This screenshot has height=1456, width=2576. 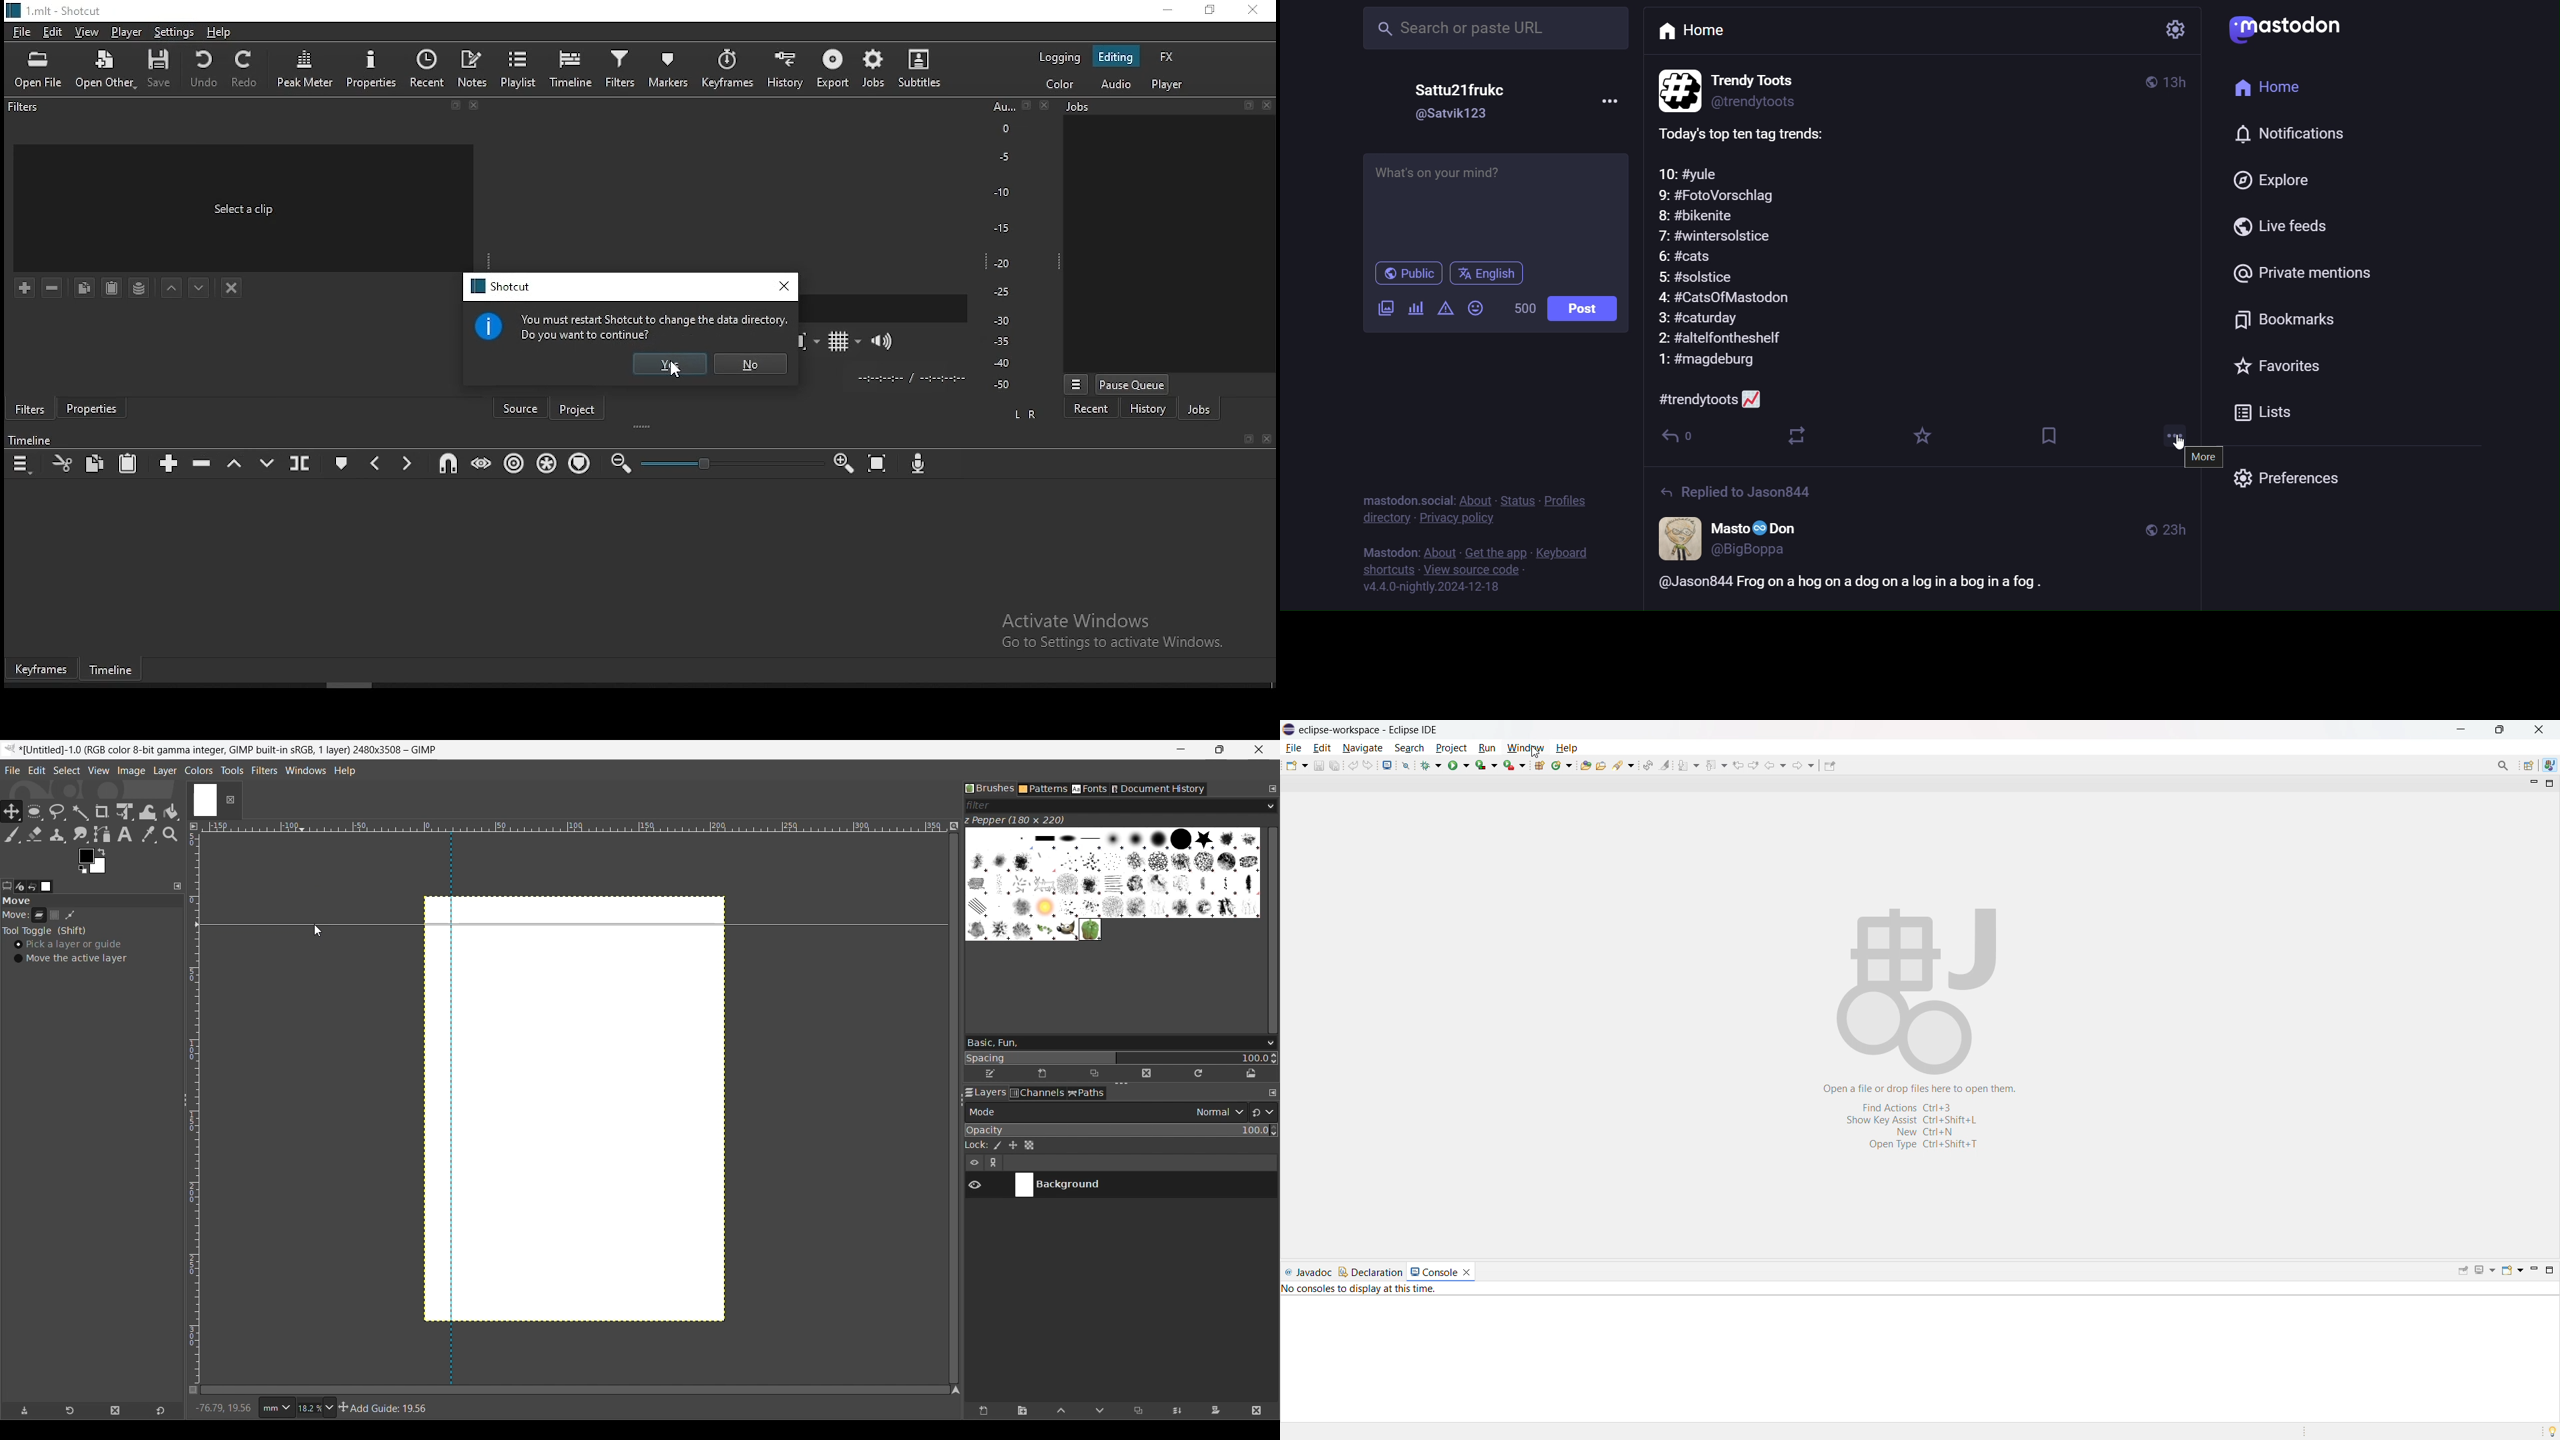 I want to click on whats on your mind, so click(x=1497, y=199).